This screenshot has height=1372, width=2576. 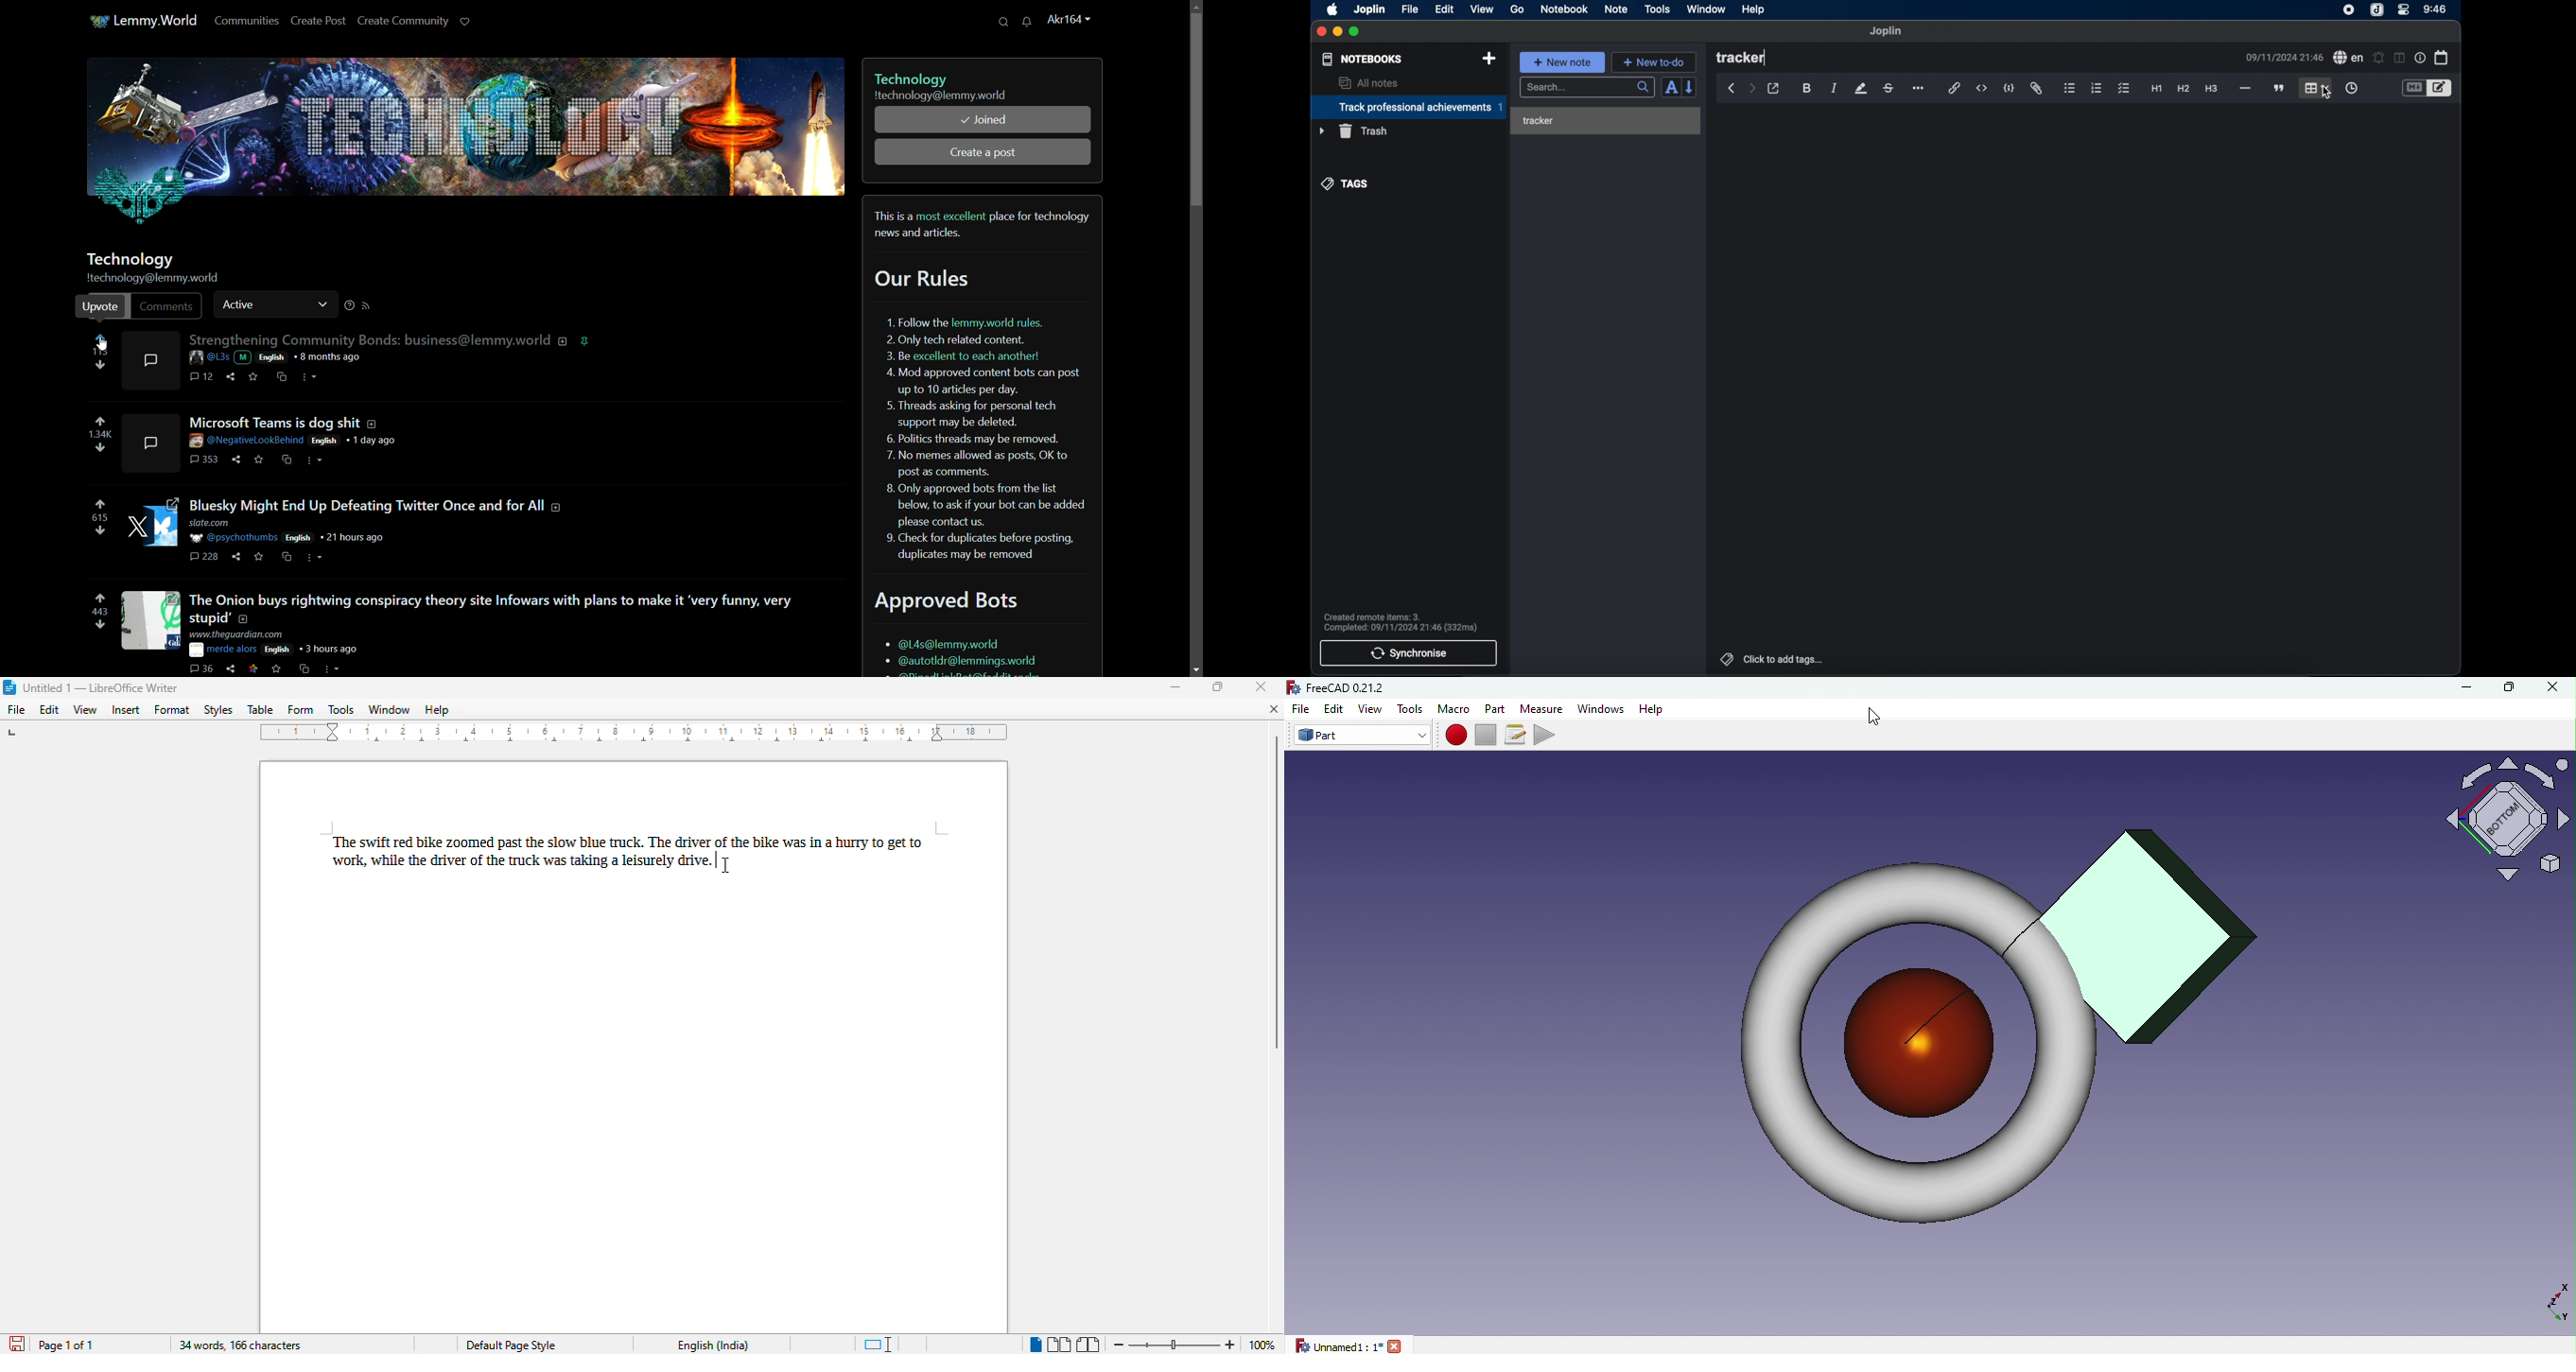 I want to click on highlight, so click(x=1861, y=88).